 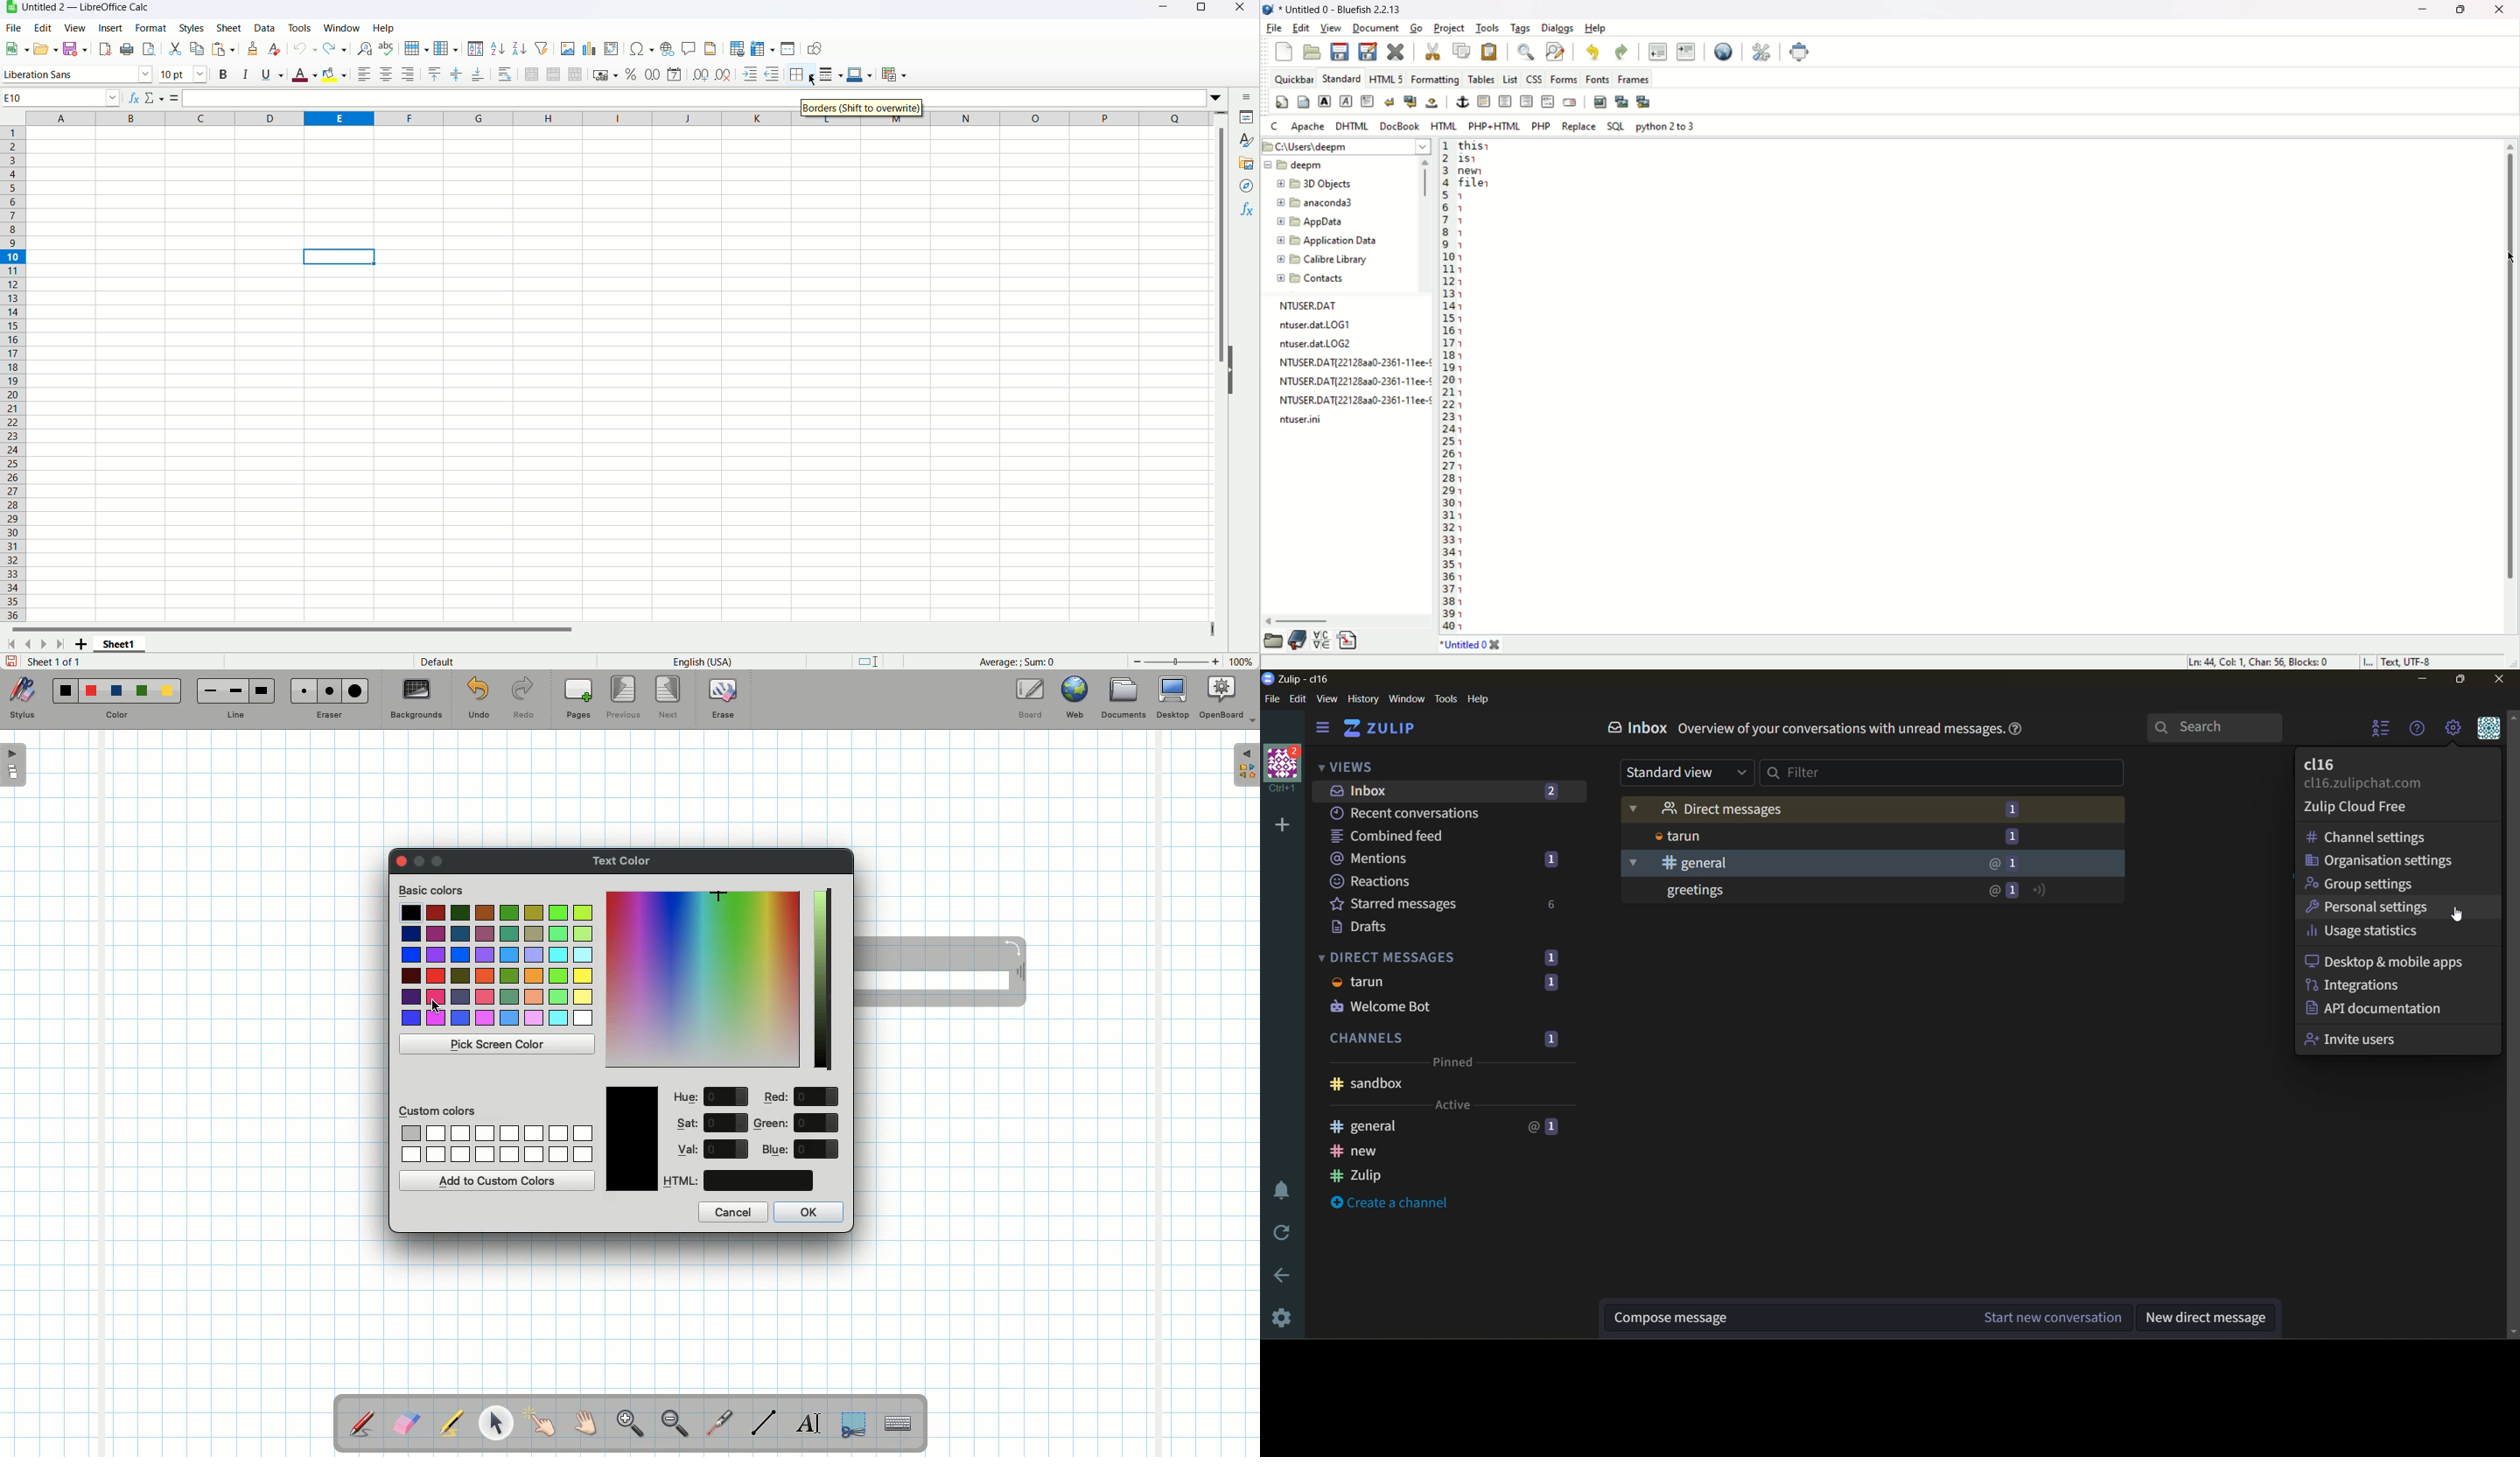 What do you see at coordinates (151, 28) in the screenshot?
I see `Format` at bounding box center [151, 28].